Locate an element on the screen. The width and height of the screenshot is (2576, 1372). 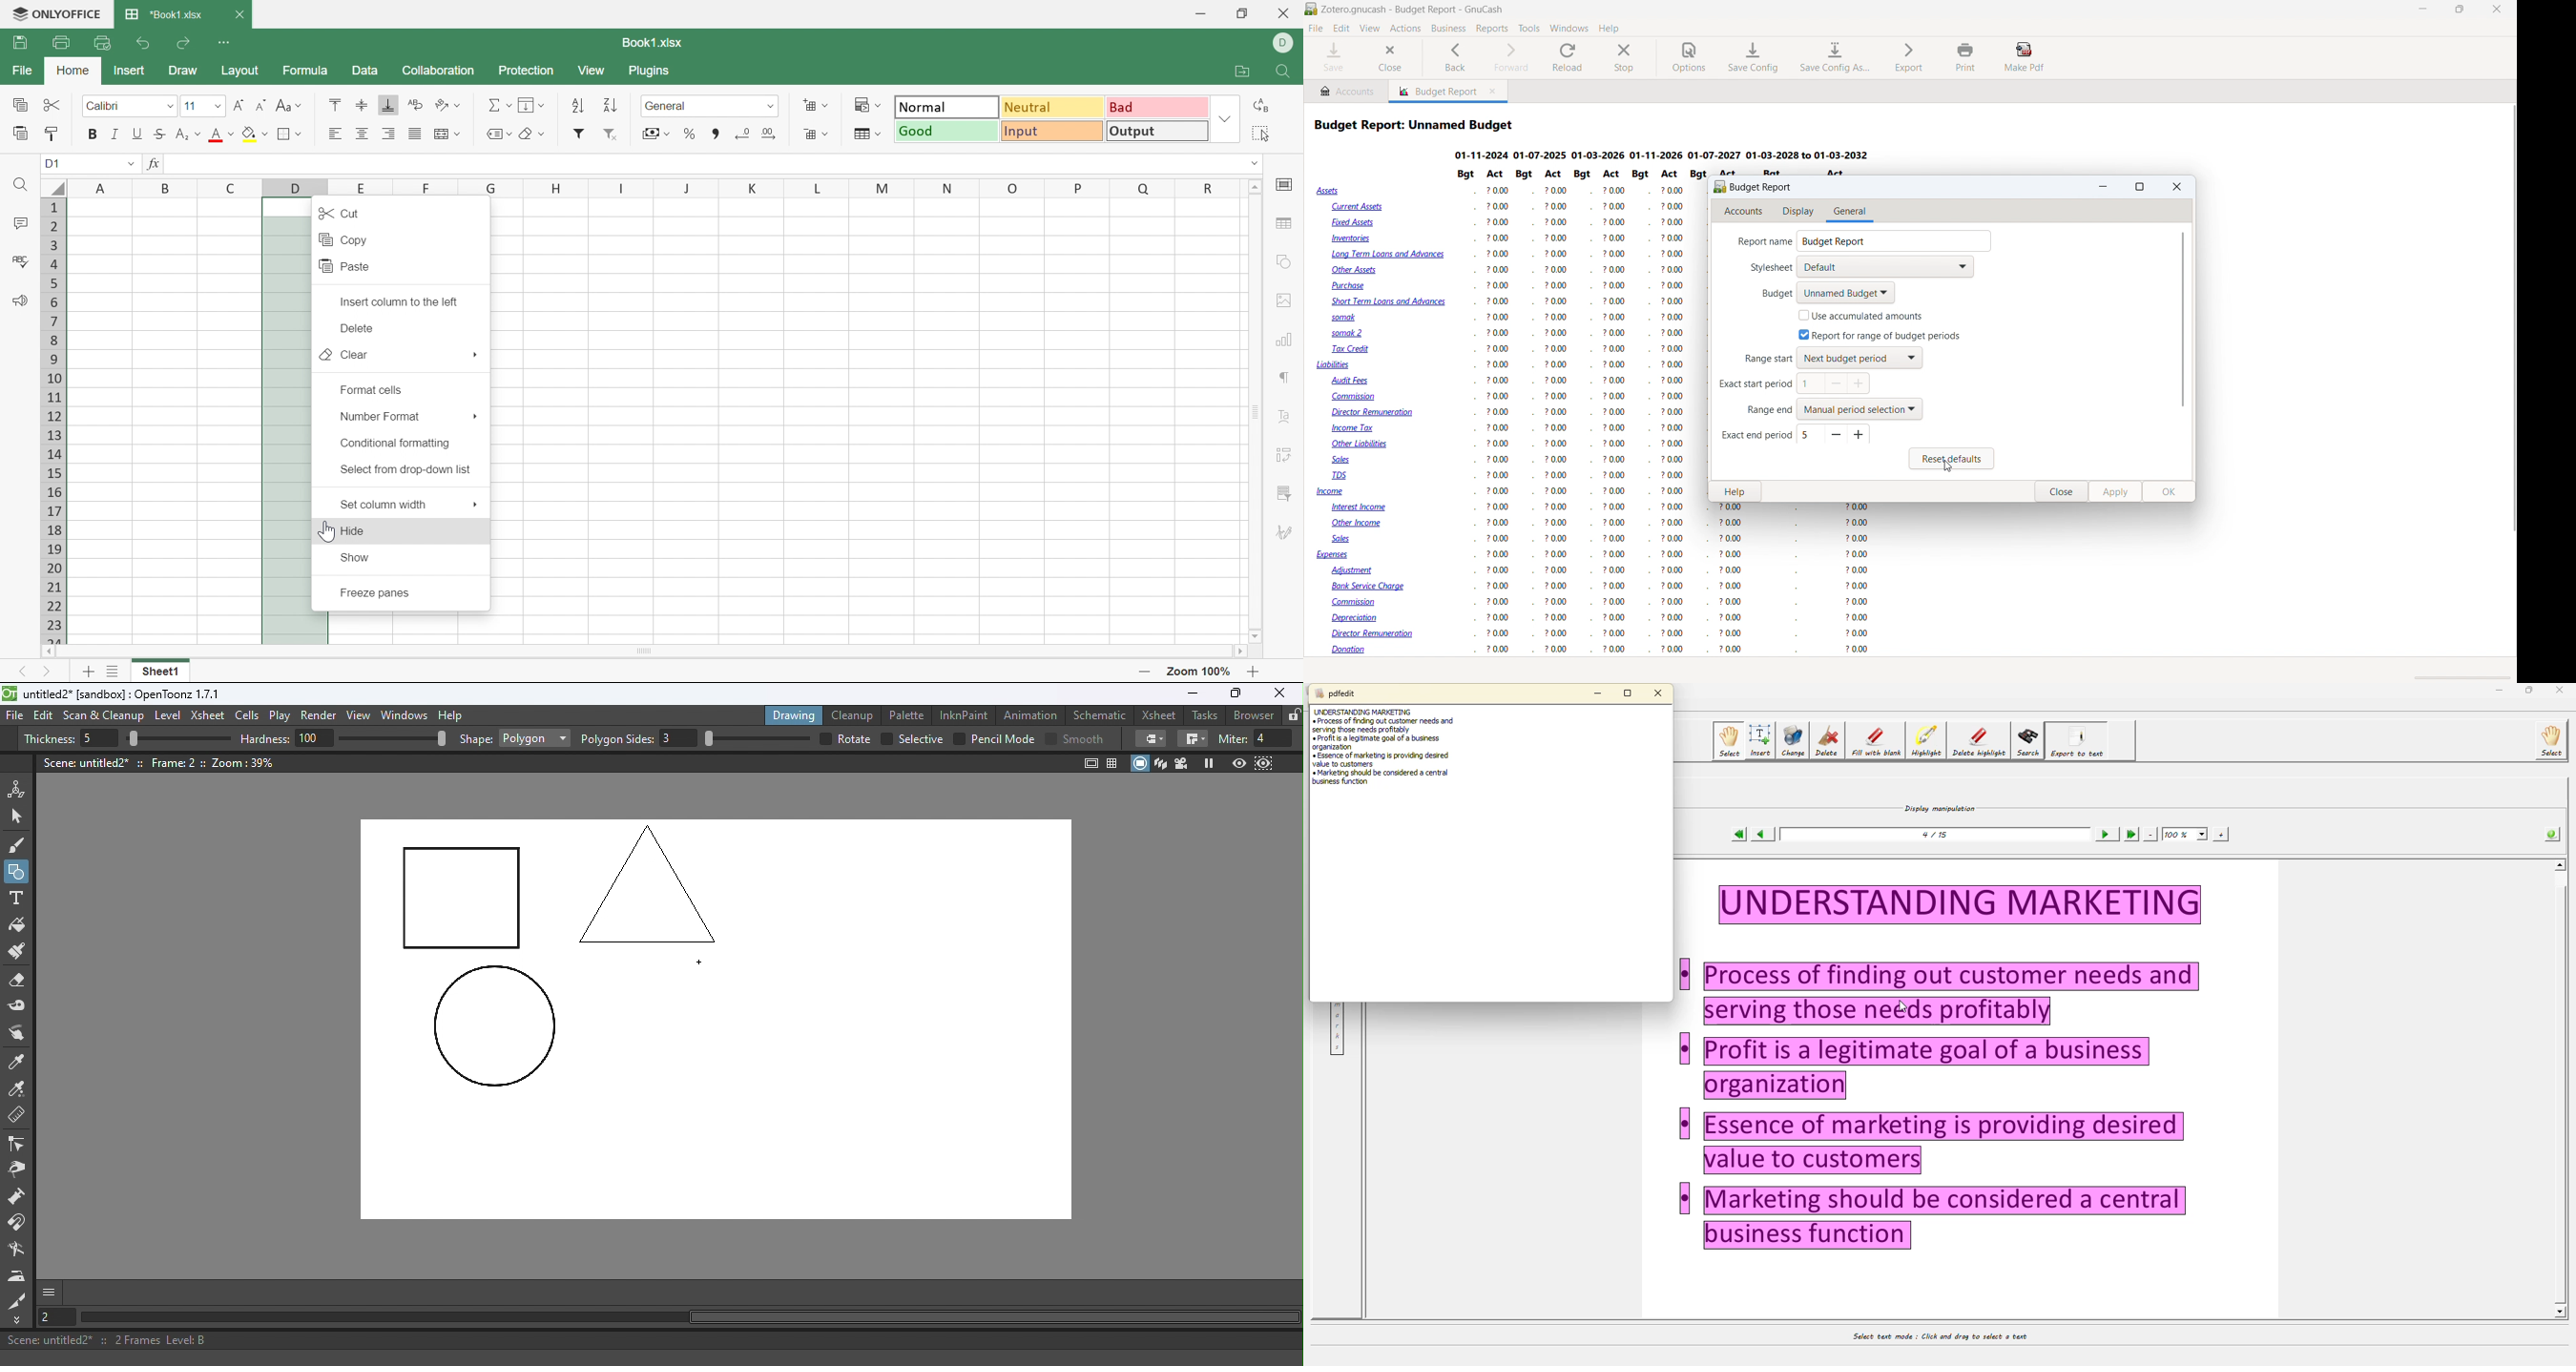
Draw is located at coordinates (183, 71).